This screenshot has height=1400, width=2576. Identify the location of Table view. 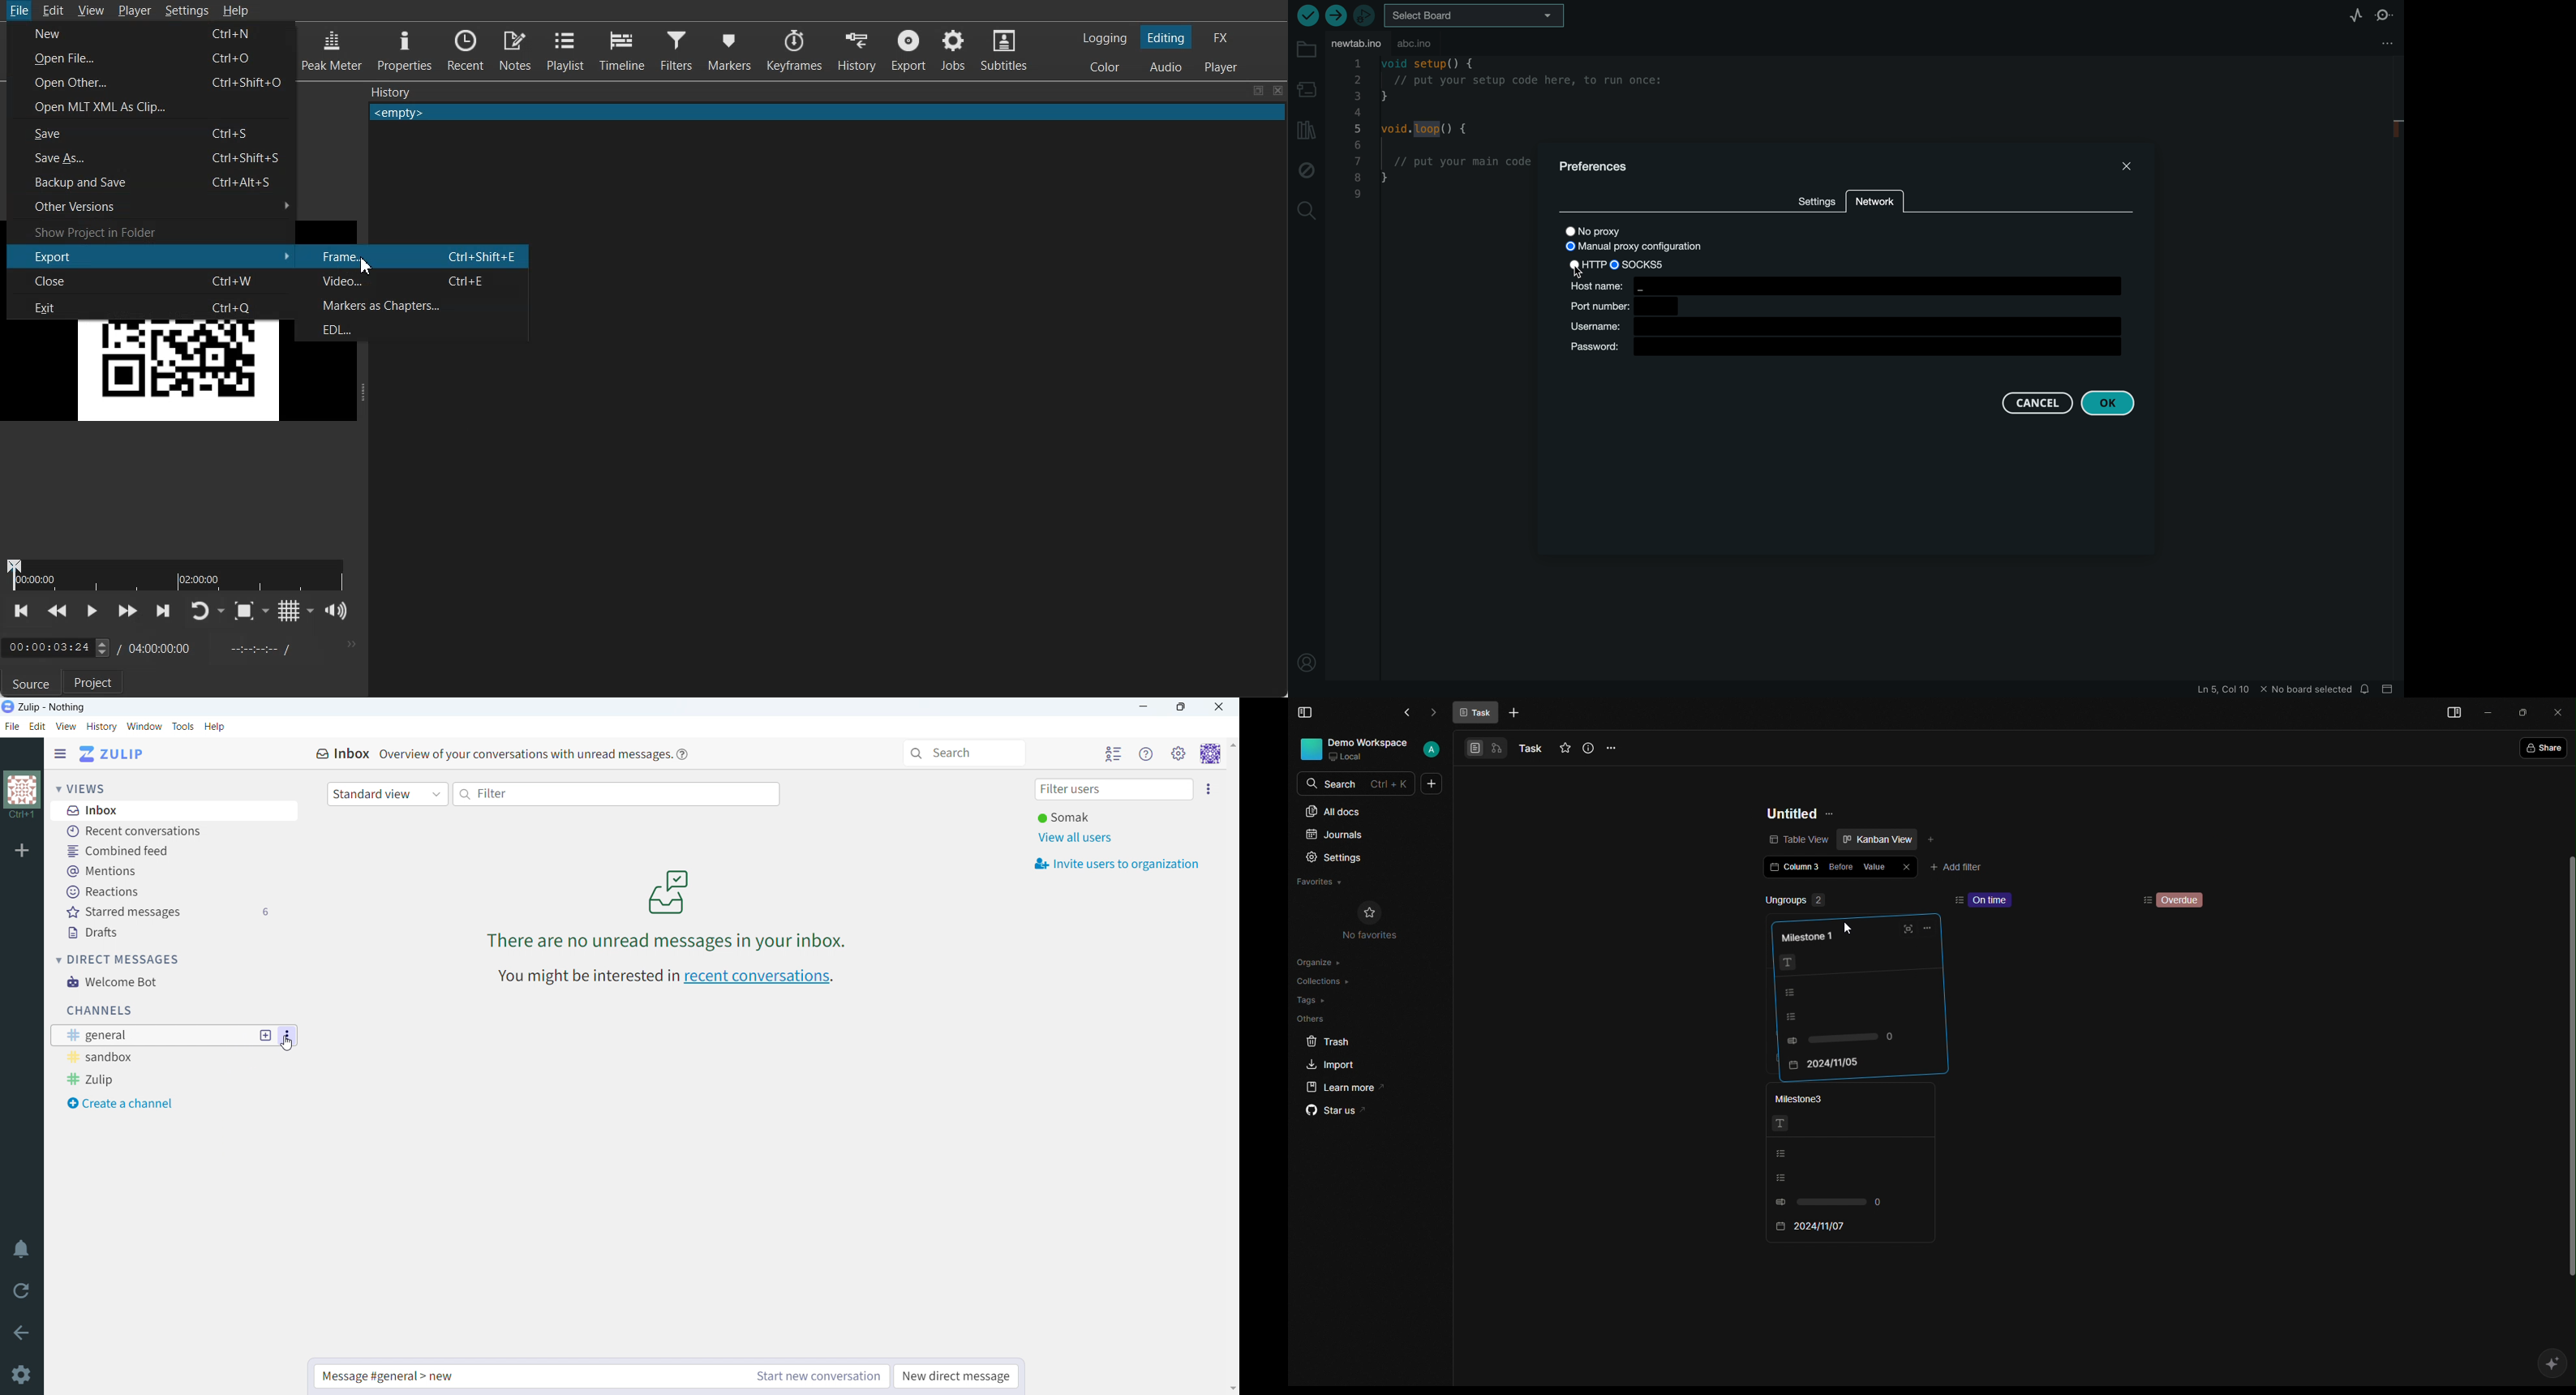
(1781, 840).